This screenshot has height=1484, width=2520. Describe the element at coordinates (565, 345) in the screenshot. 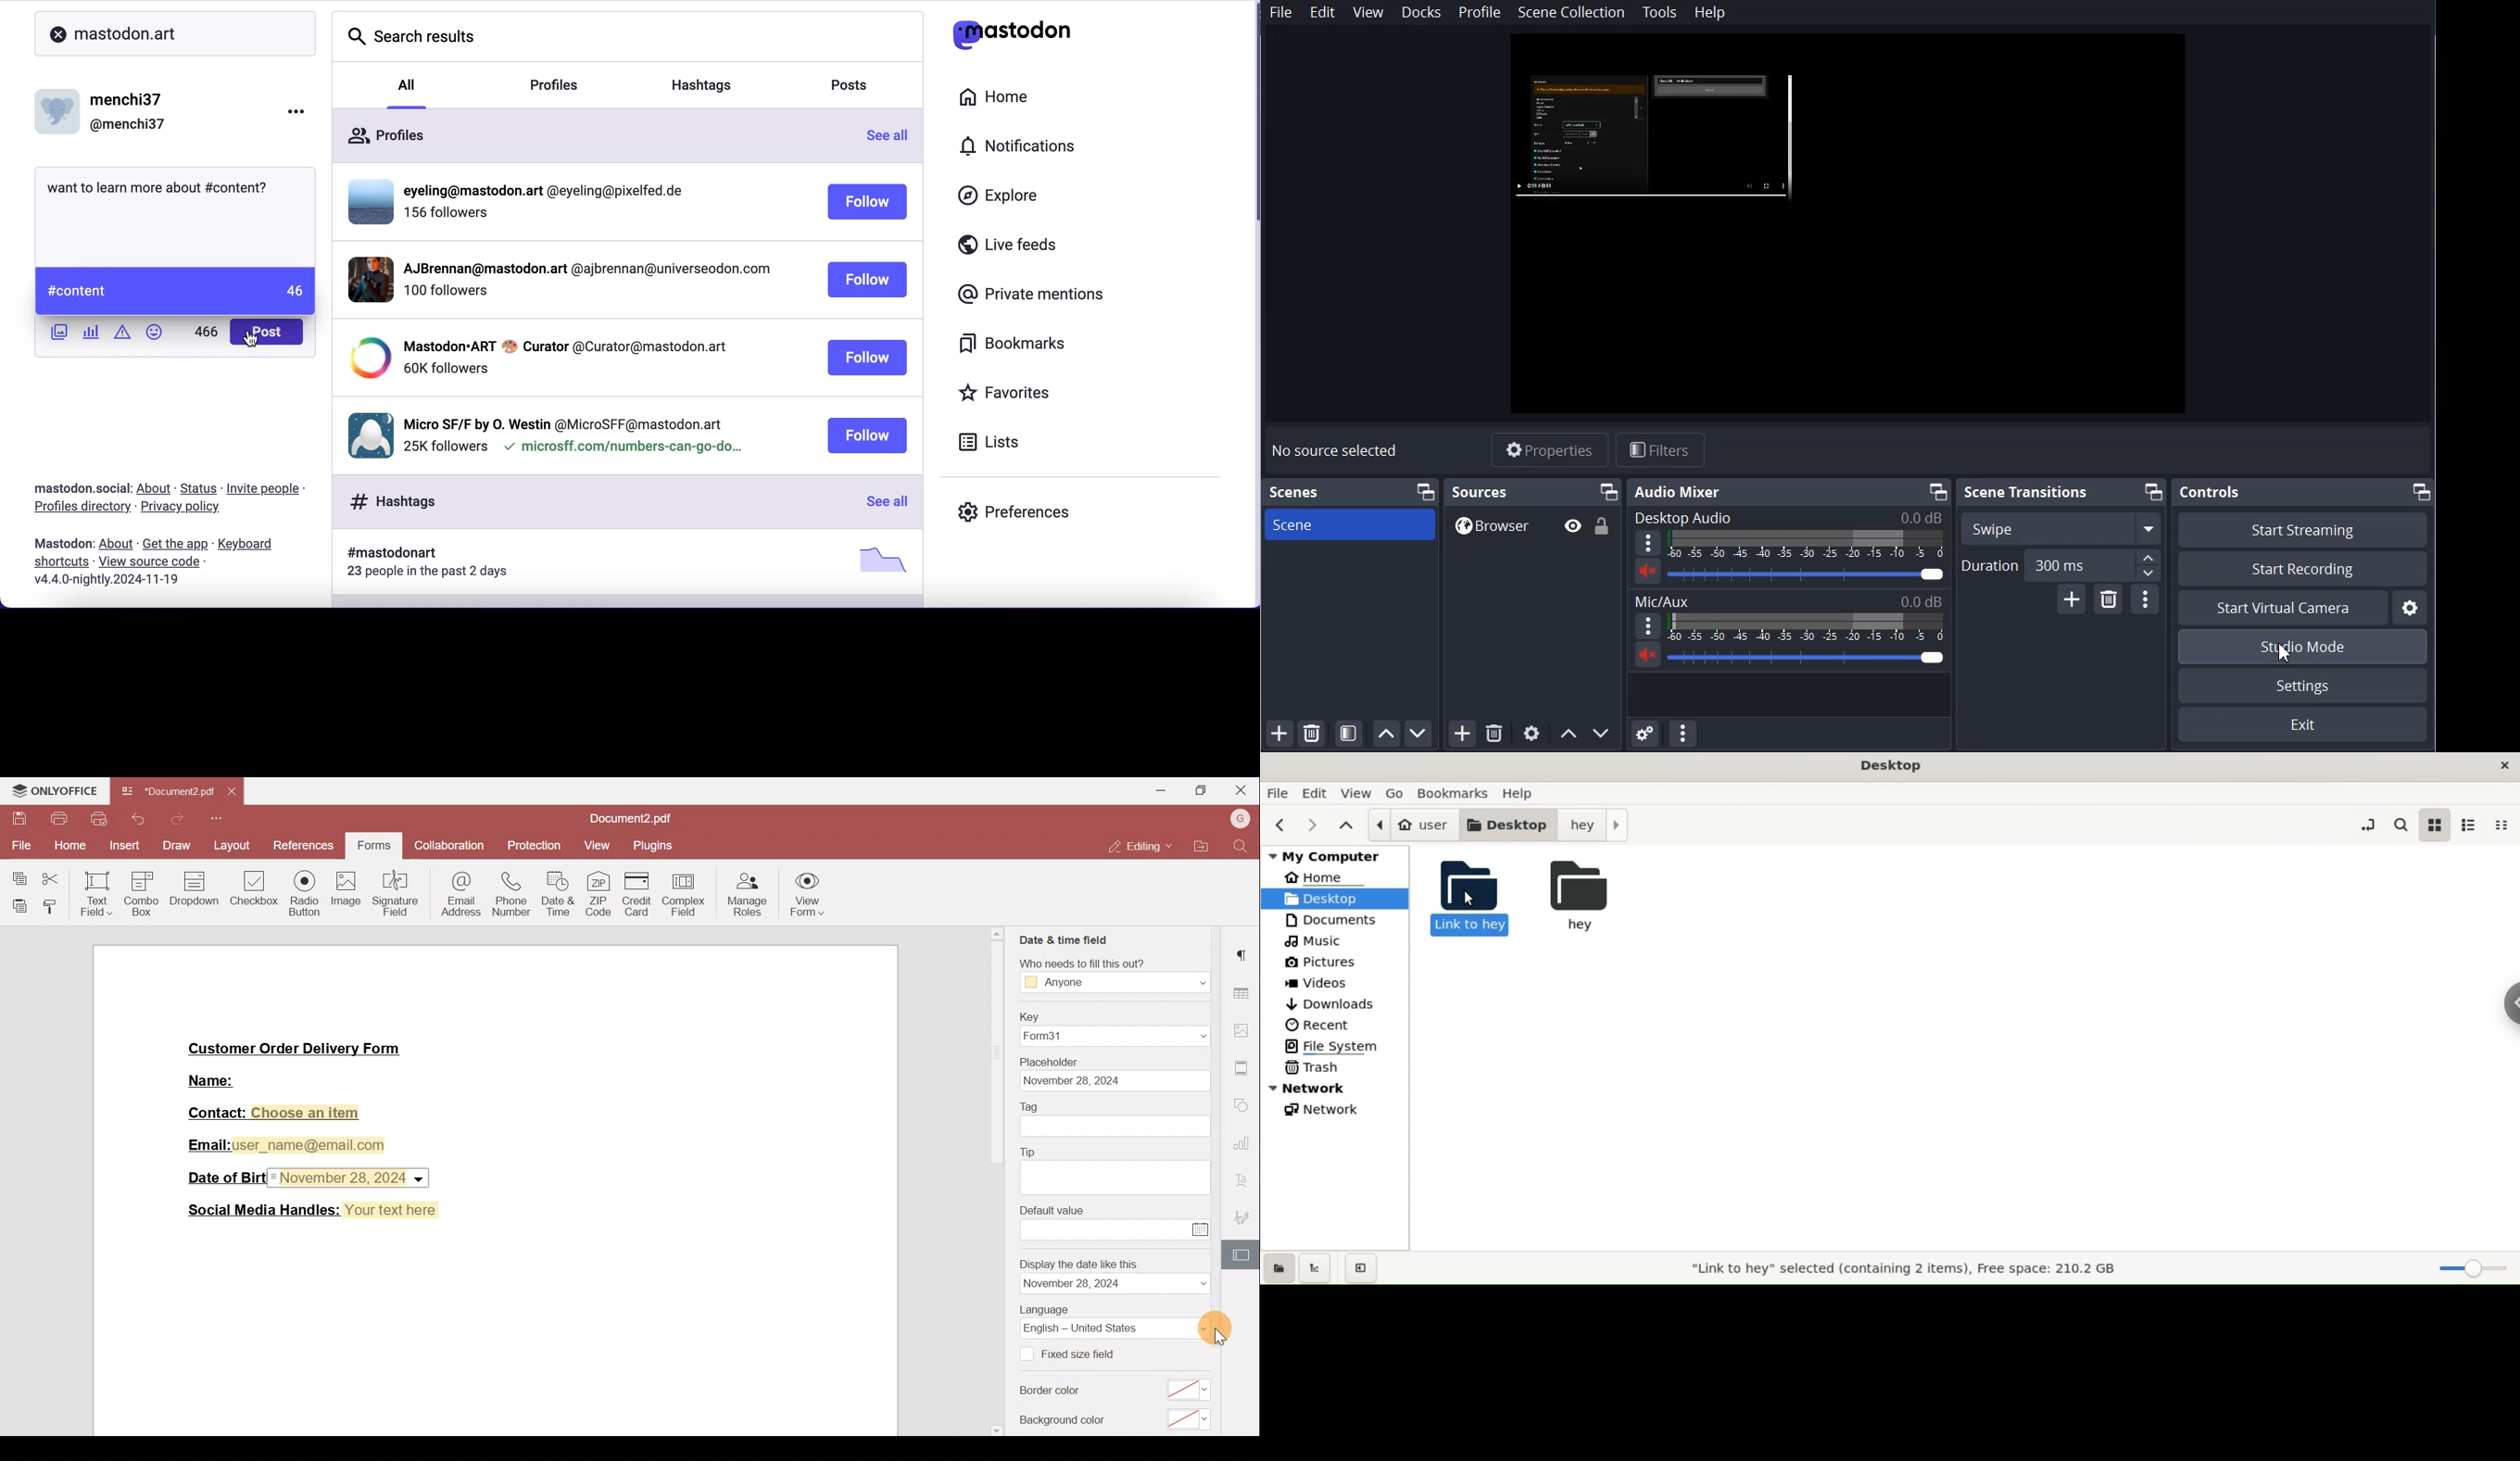

I see `profile` at that location.